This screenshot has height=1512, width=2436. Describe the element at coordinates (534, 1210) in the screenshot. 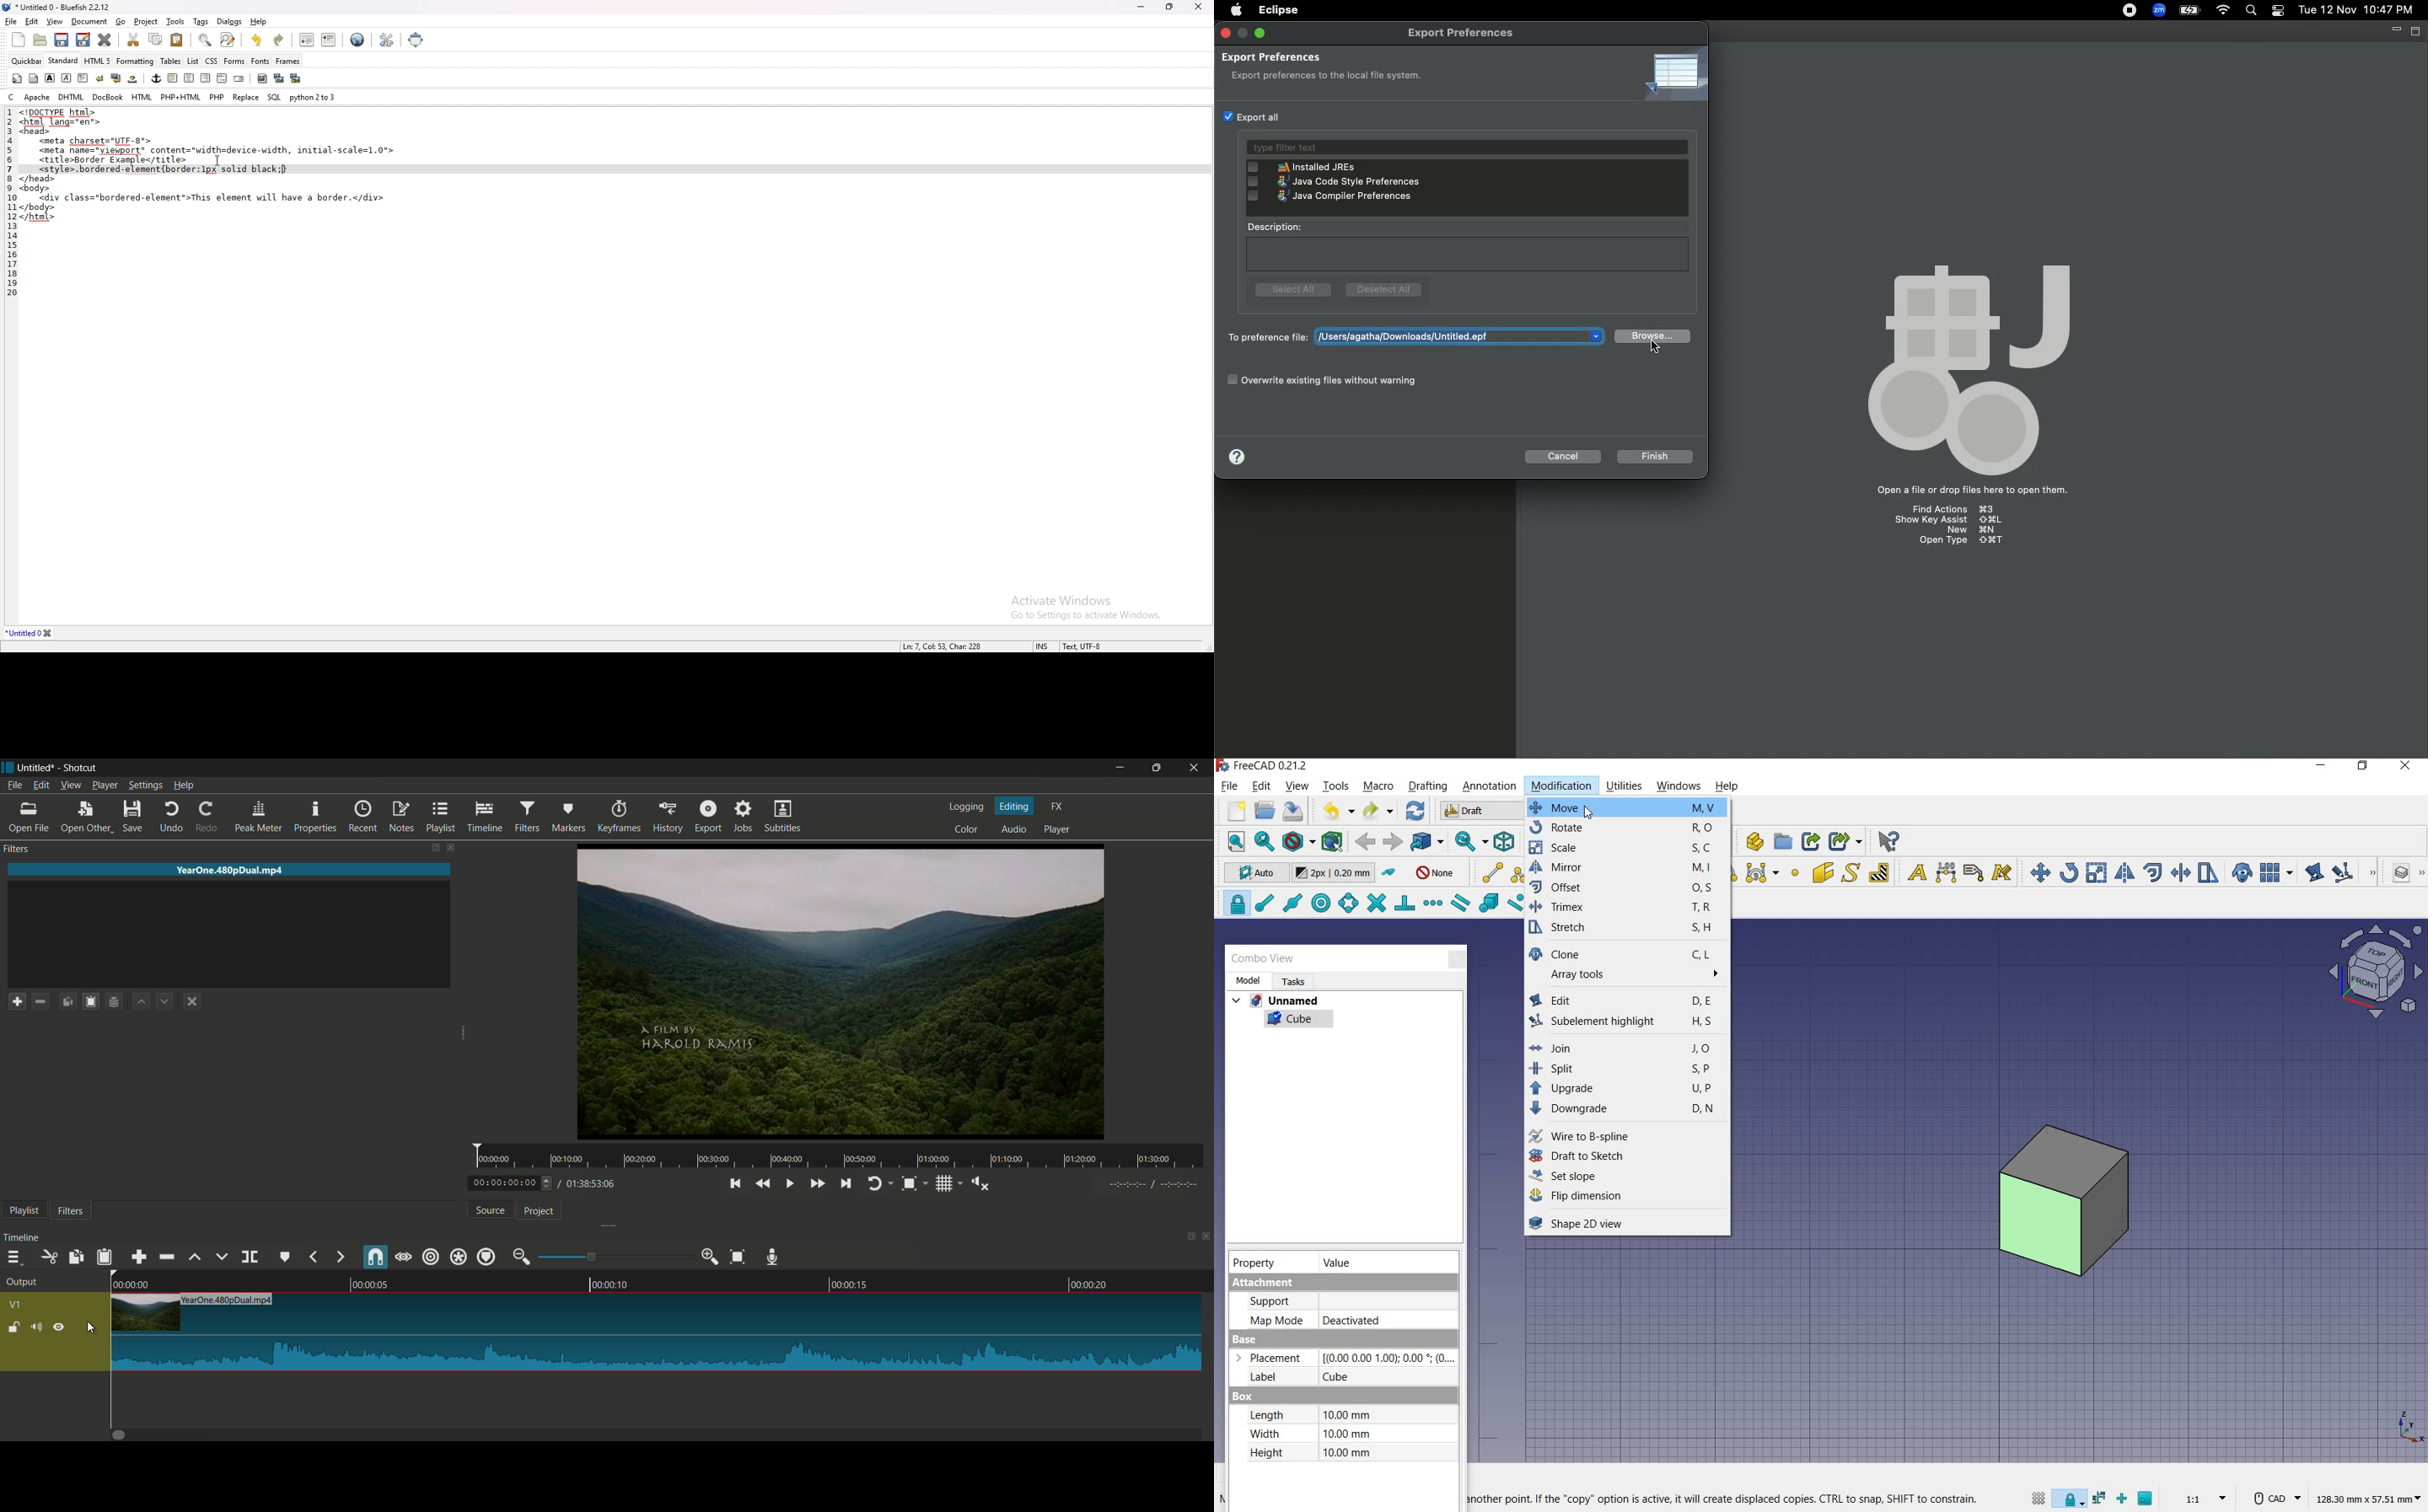

I see `project` at that location.